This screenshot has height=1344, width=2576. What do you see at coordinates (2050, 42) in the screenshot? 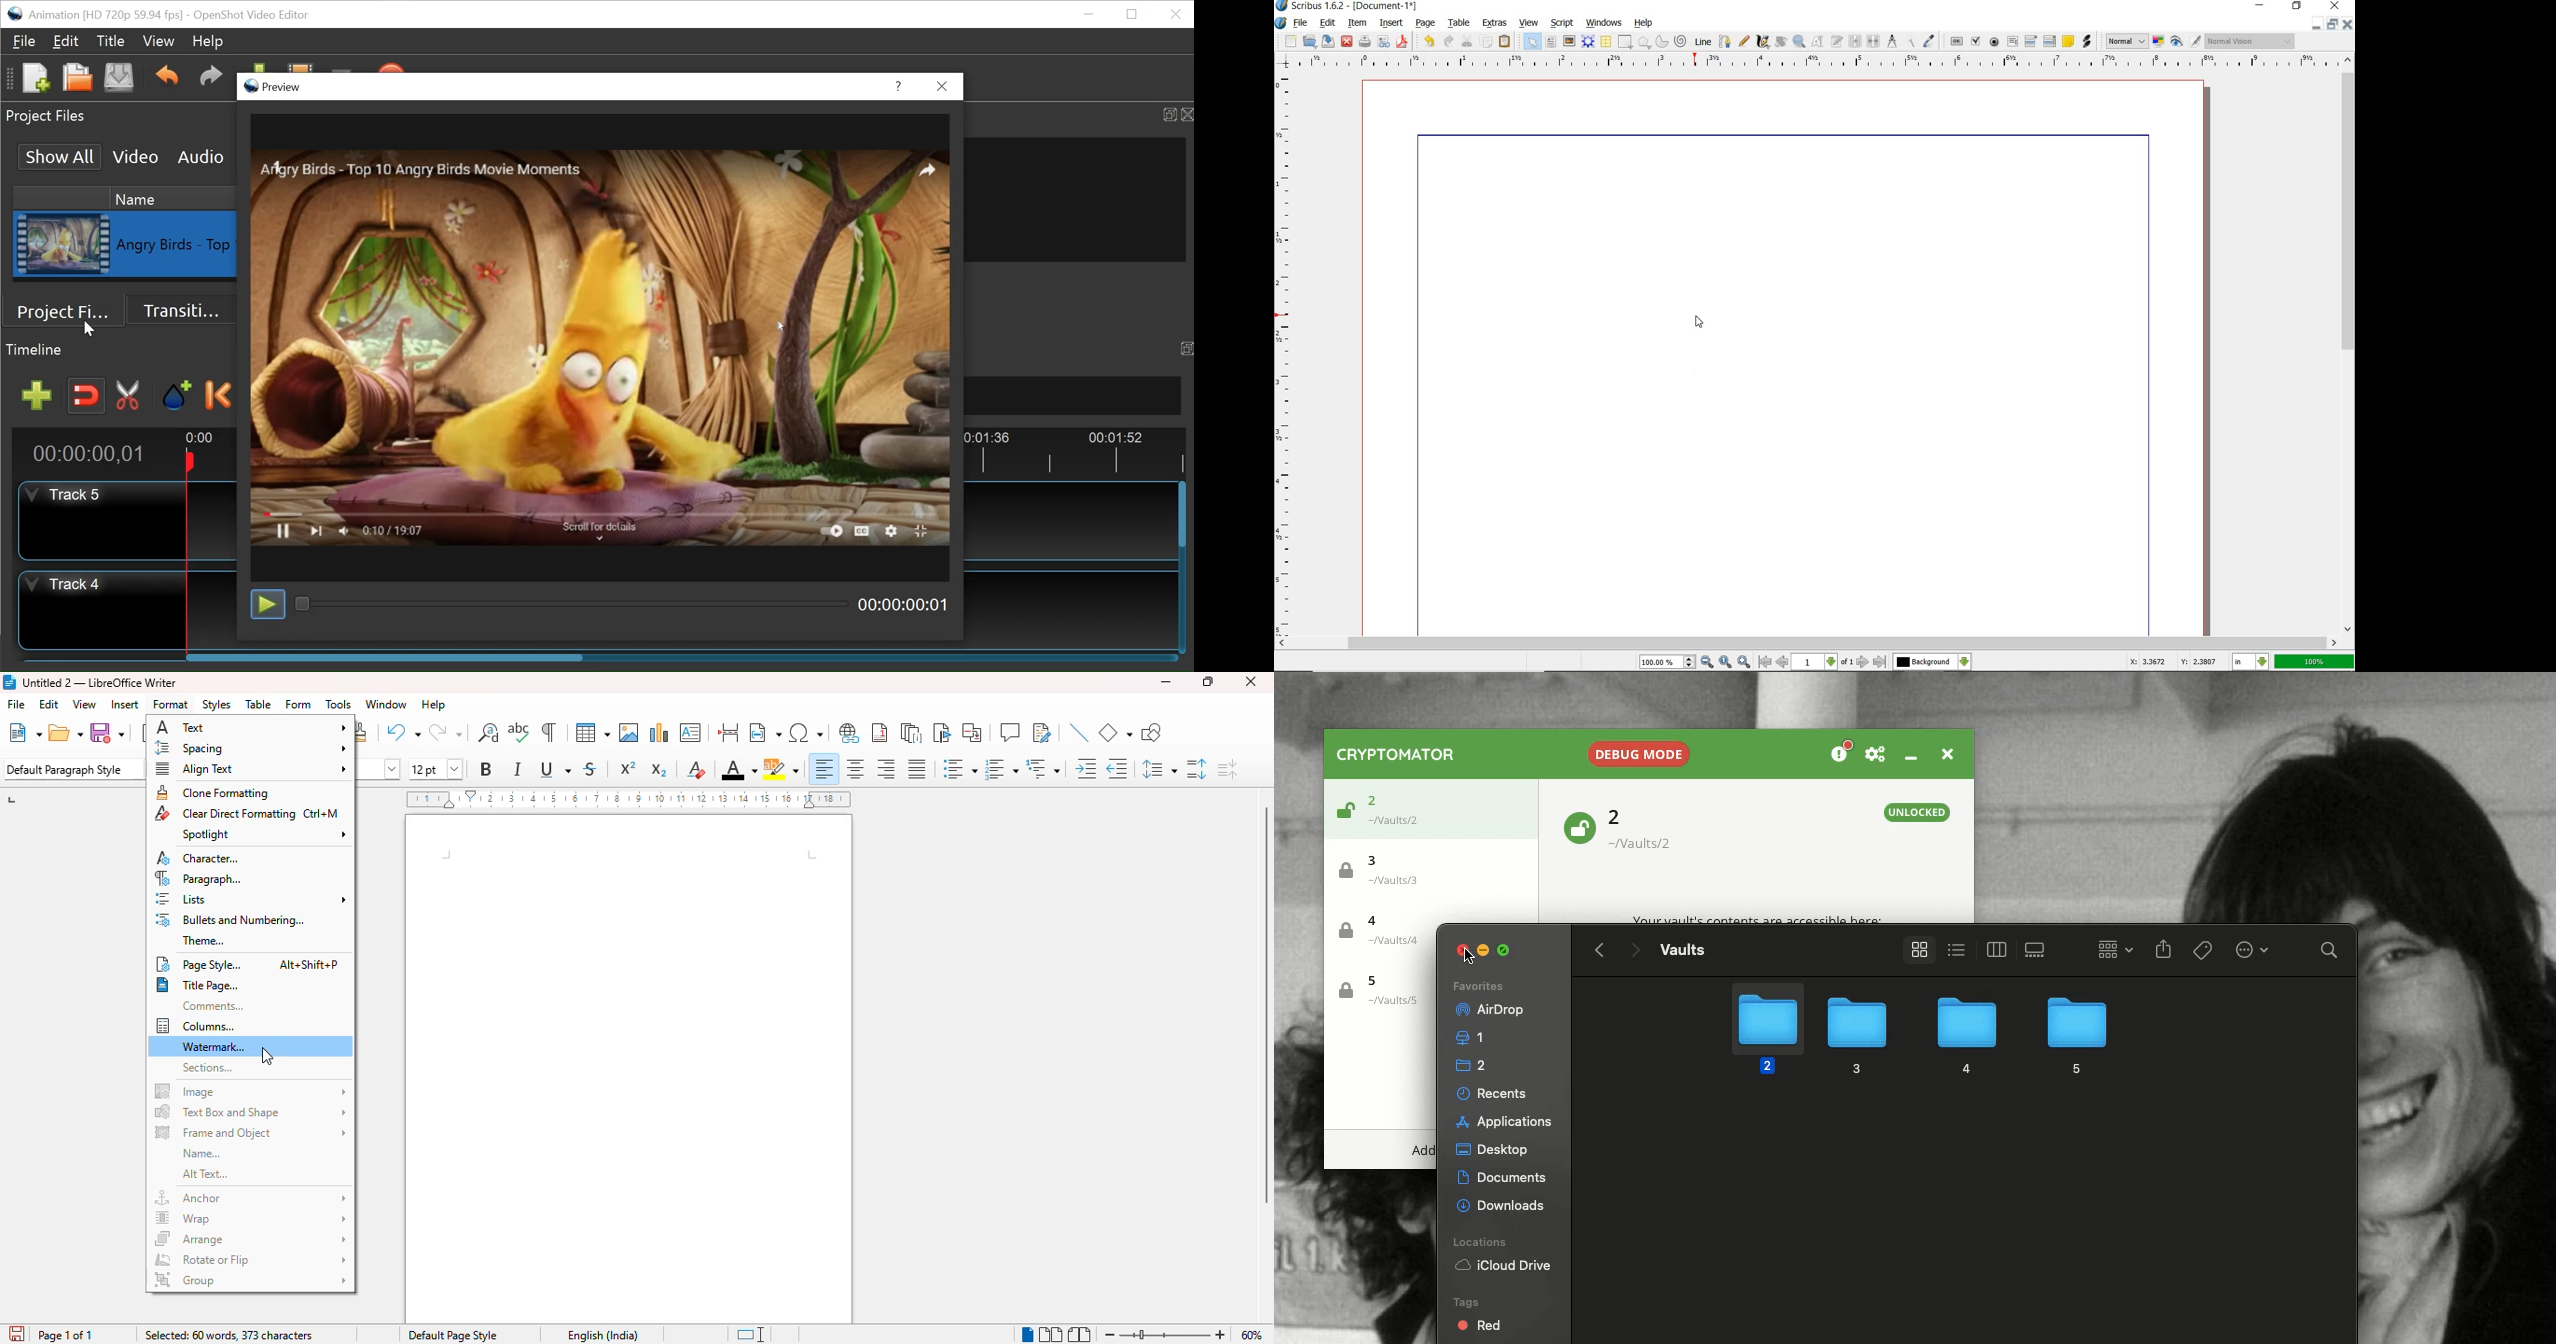
I see `pdf list box` at bounding box center [2050, 42].